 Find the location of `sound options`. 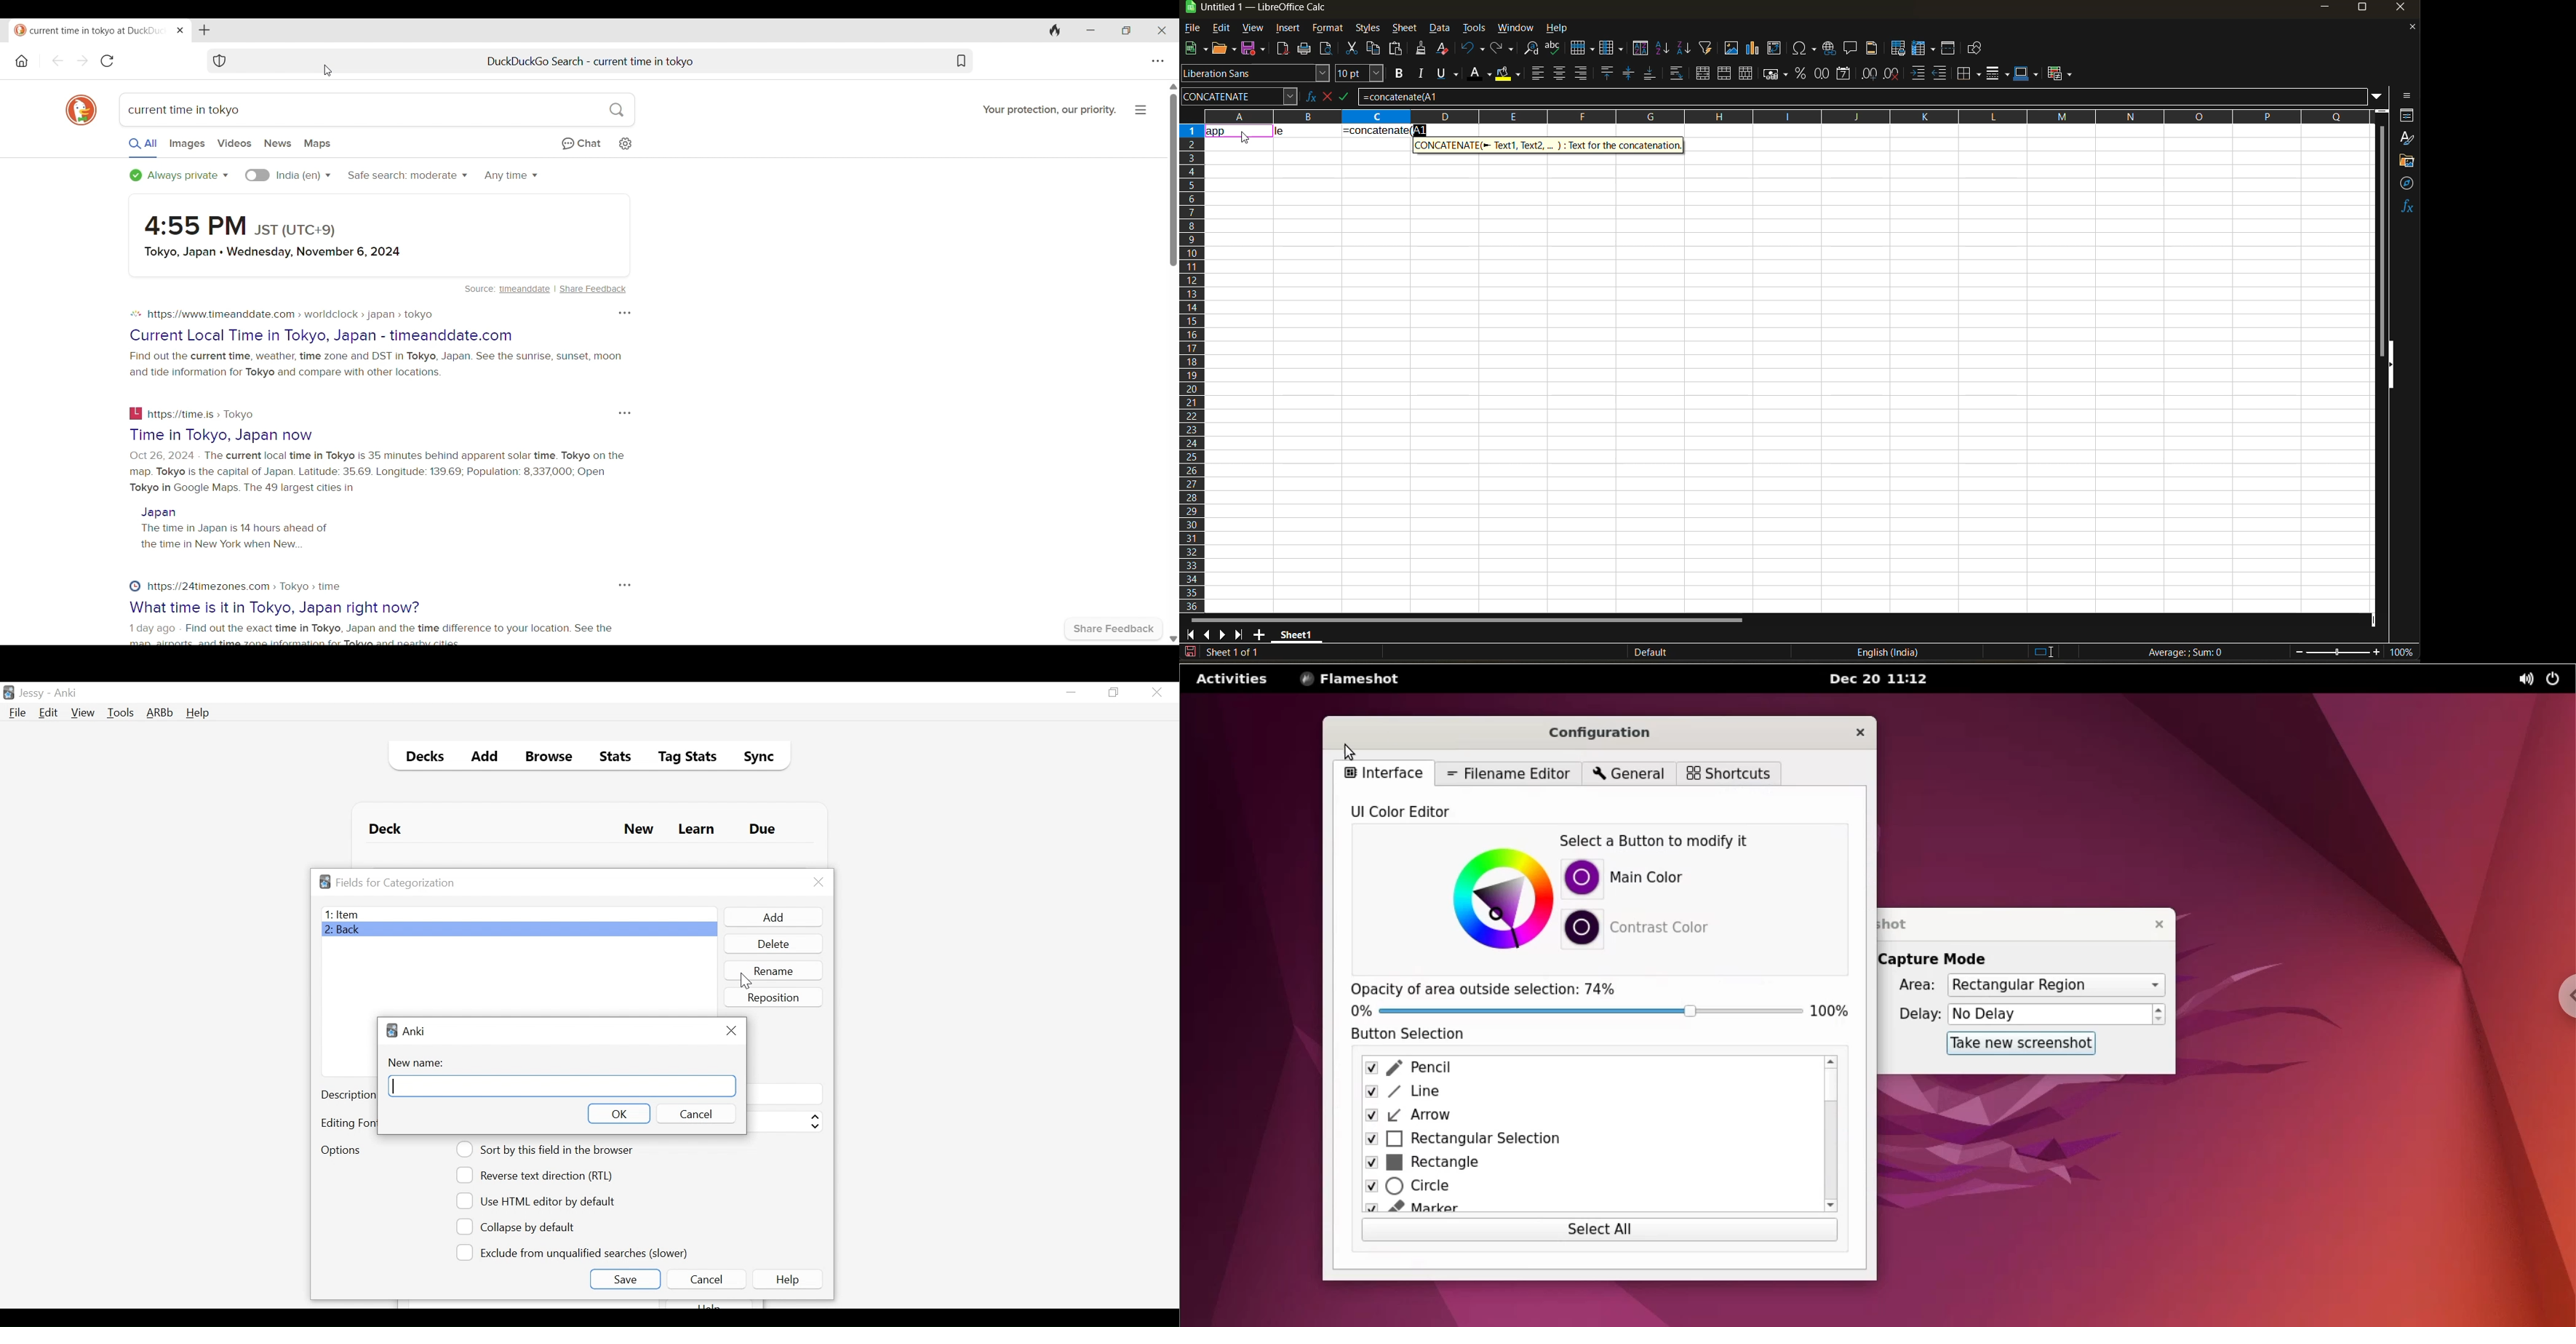

sound options is located at coordinates (2520, 679).